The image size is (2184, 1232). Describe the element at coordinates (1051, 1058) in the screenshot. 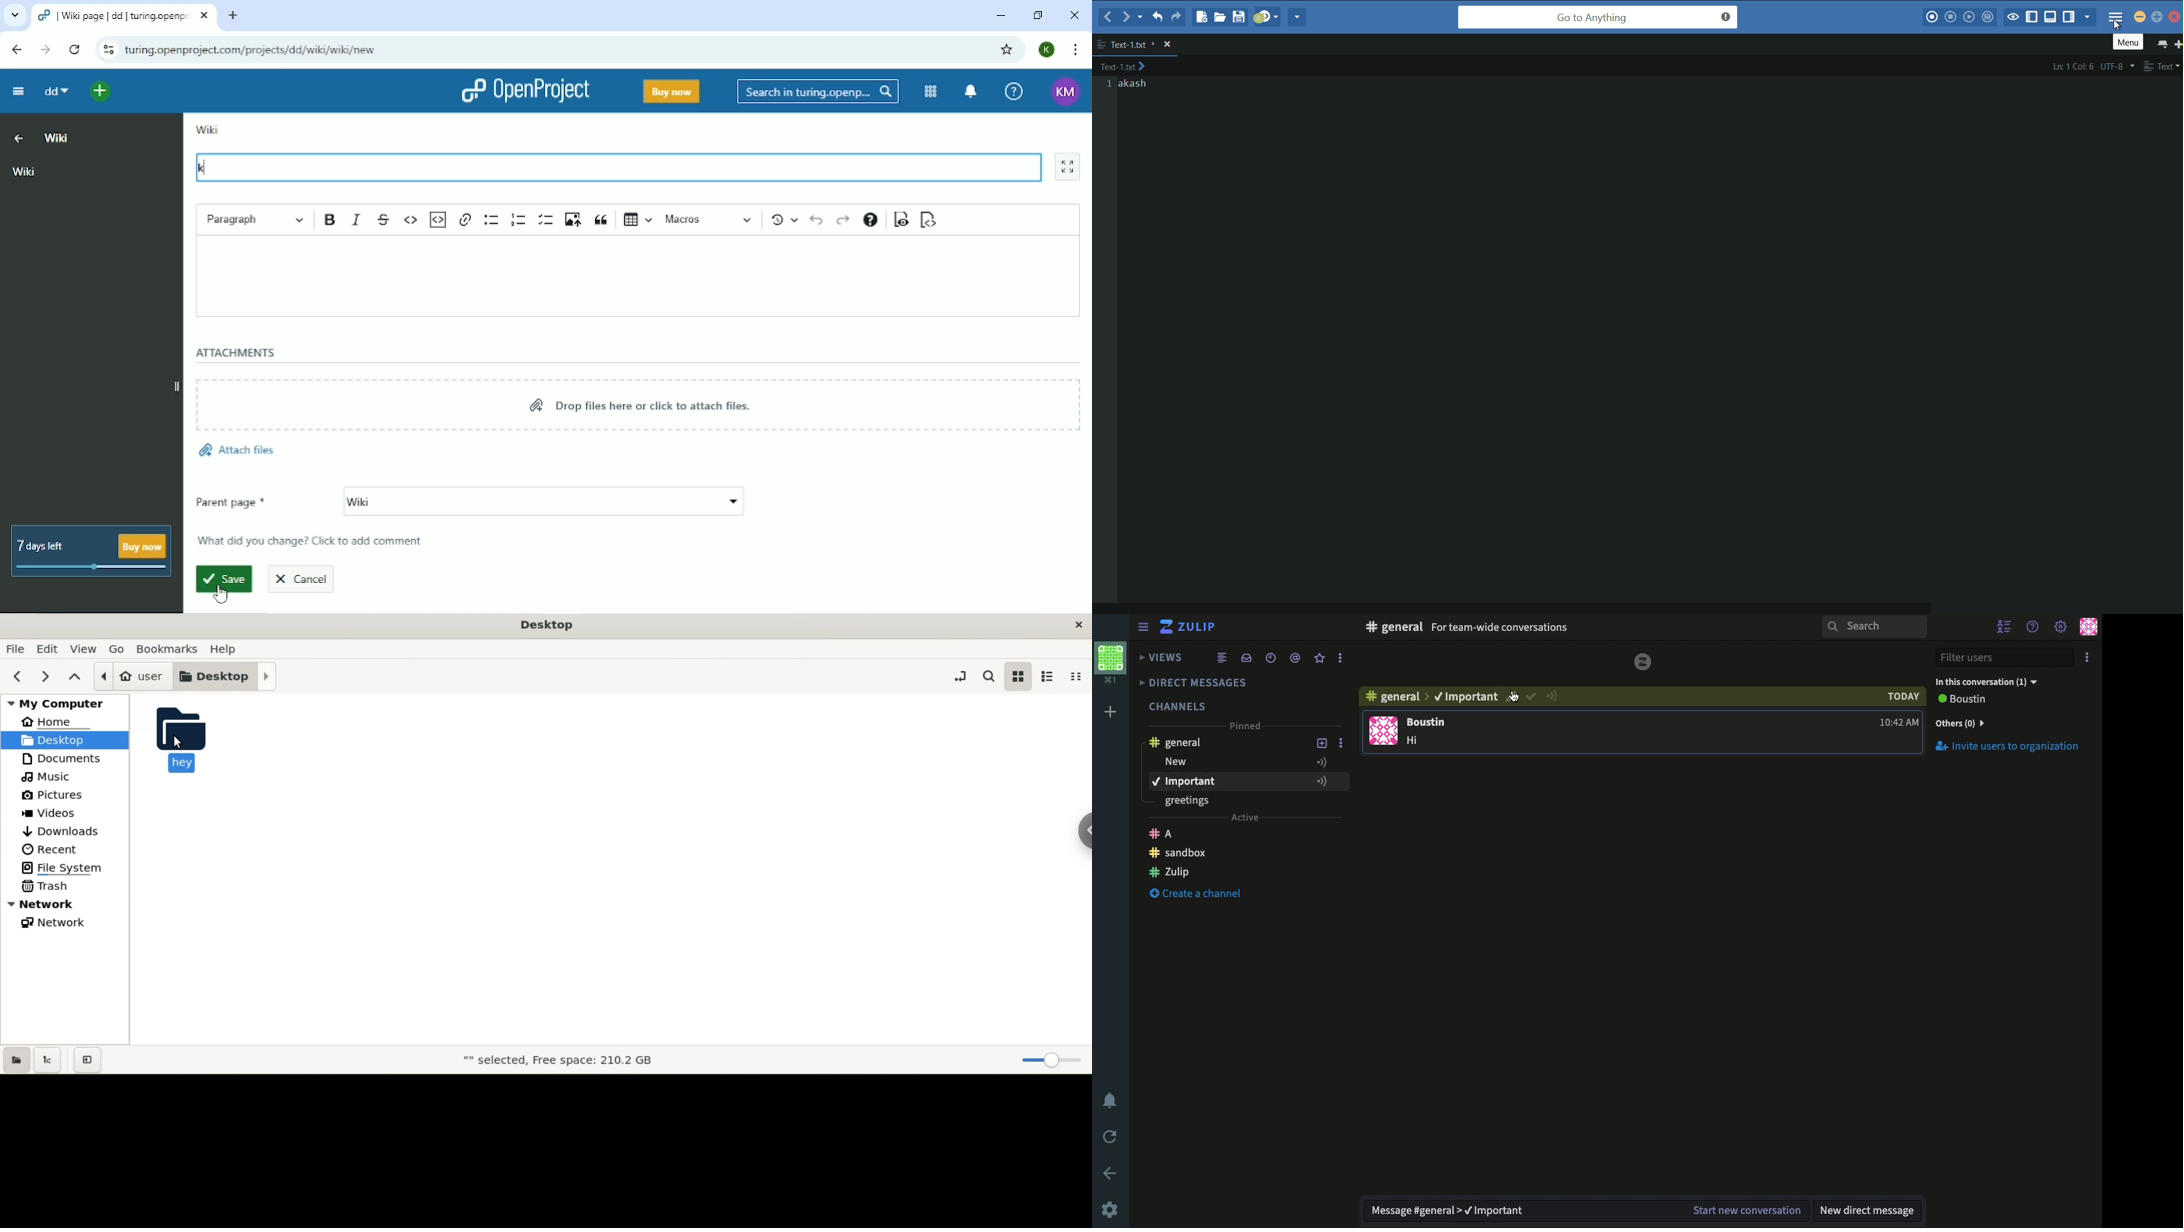

I see `zoom` at that location.